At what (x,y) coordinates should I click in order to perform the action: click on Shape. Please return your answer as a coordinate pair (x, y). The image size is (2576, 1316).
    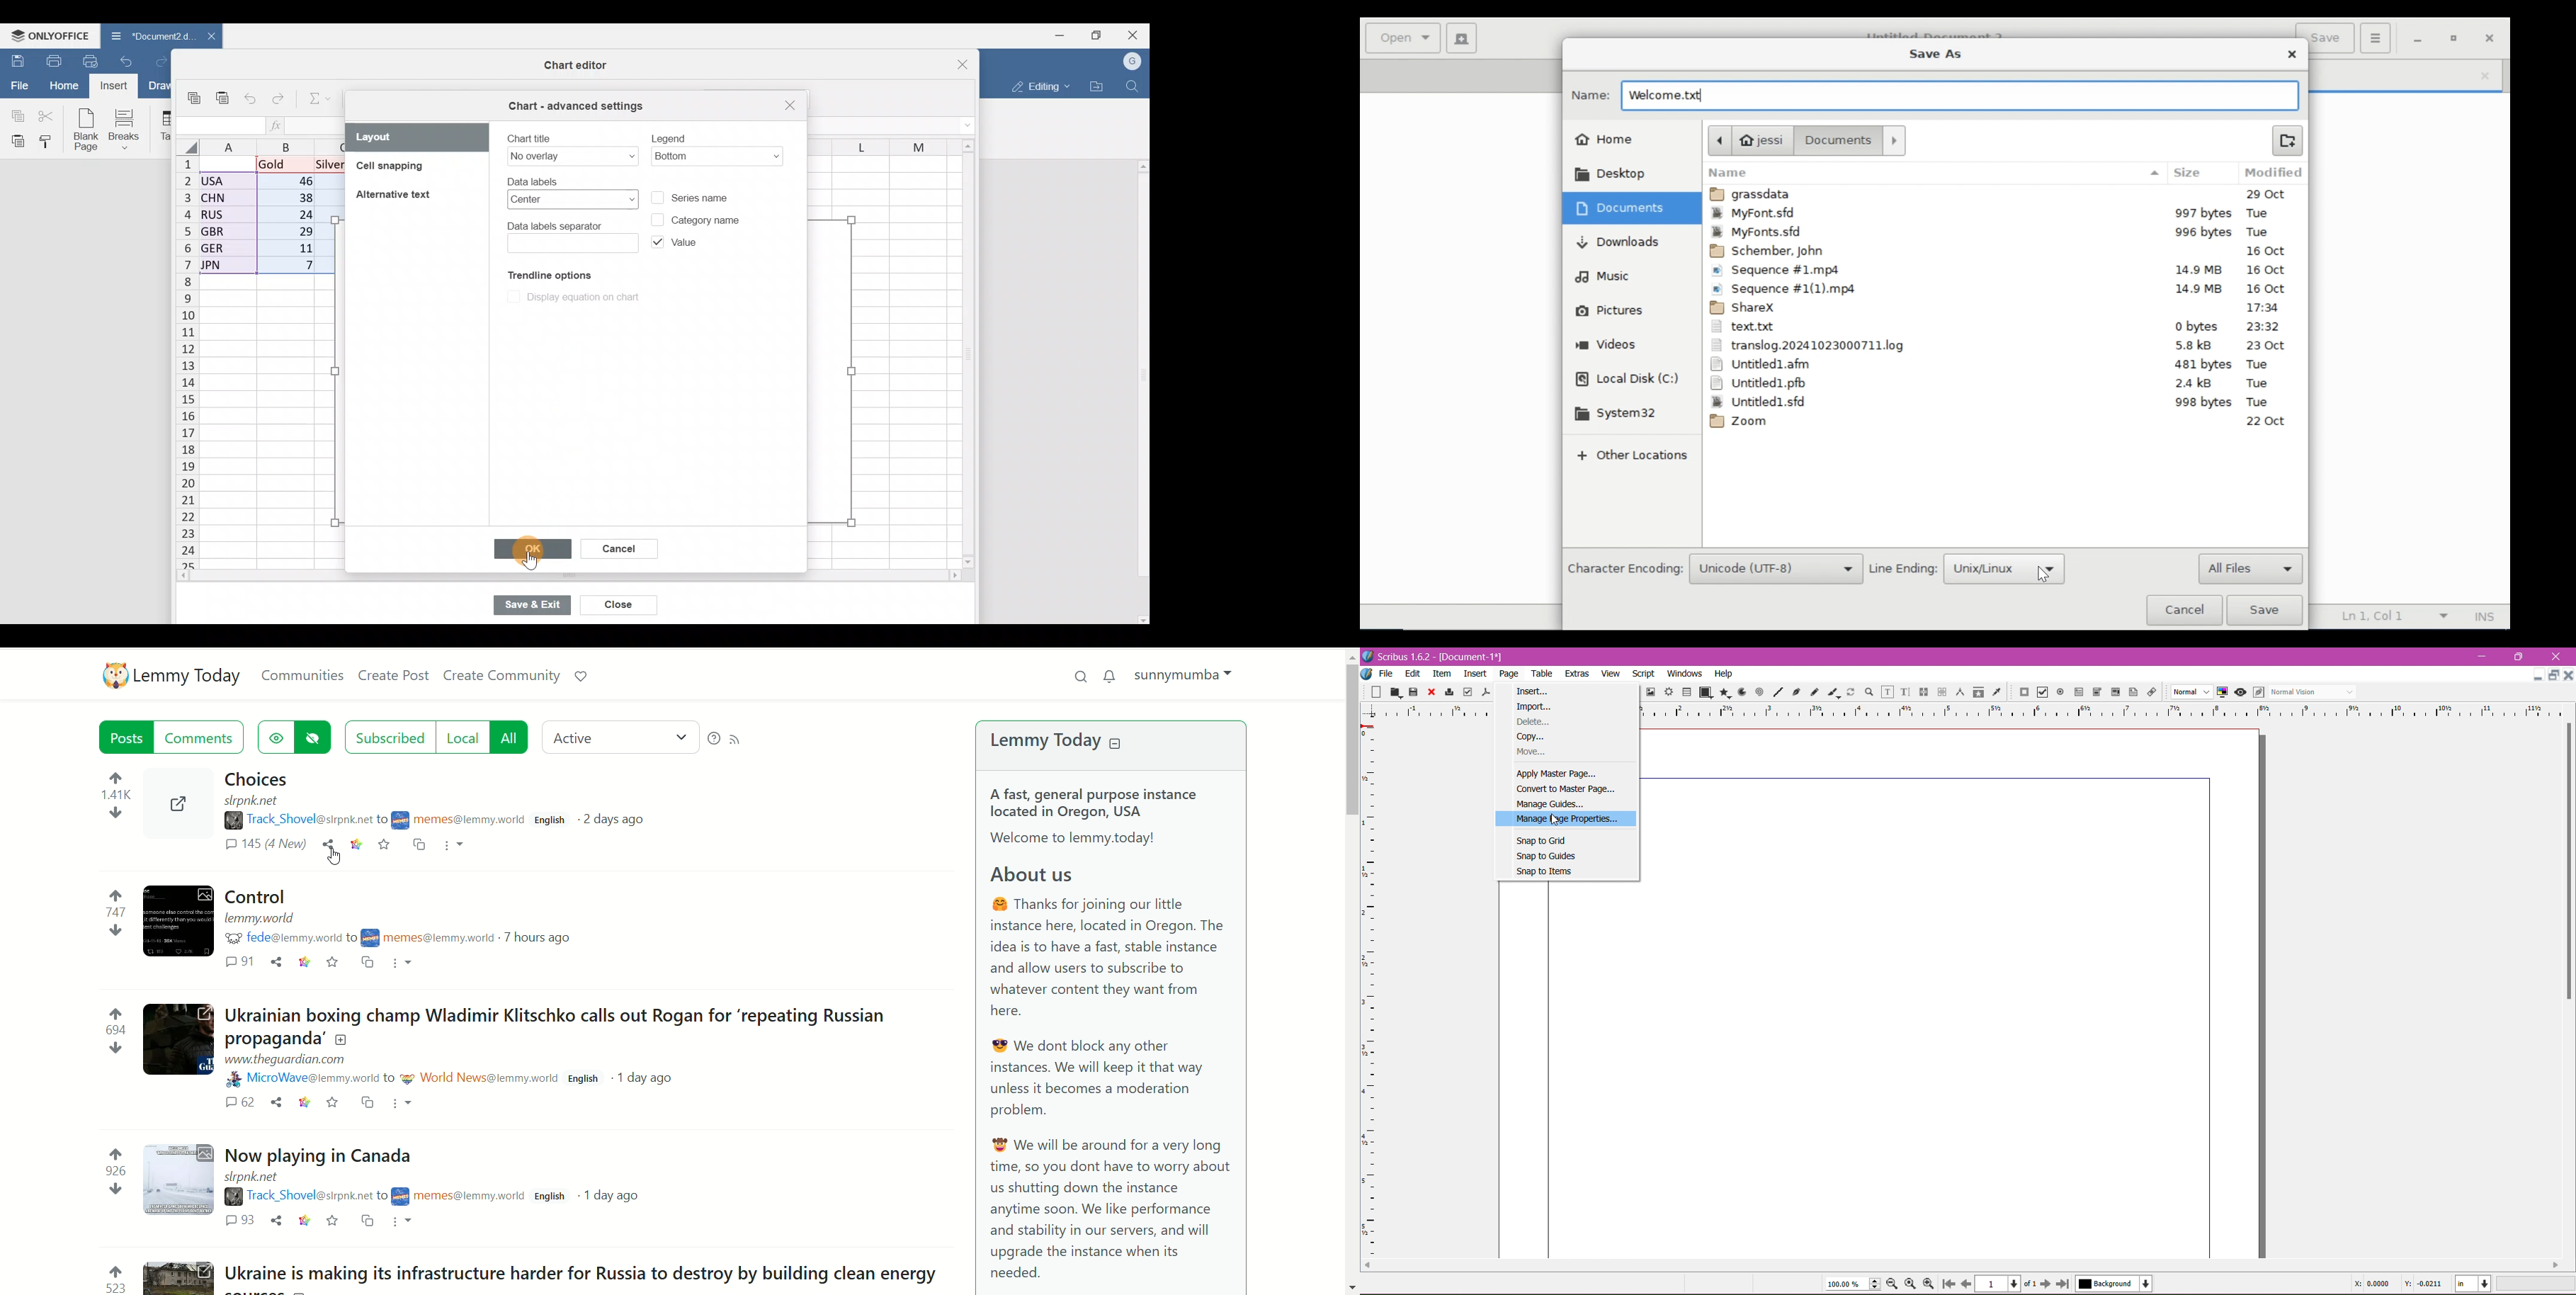
    Looking at the image, I should click on (1703, 692).